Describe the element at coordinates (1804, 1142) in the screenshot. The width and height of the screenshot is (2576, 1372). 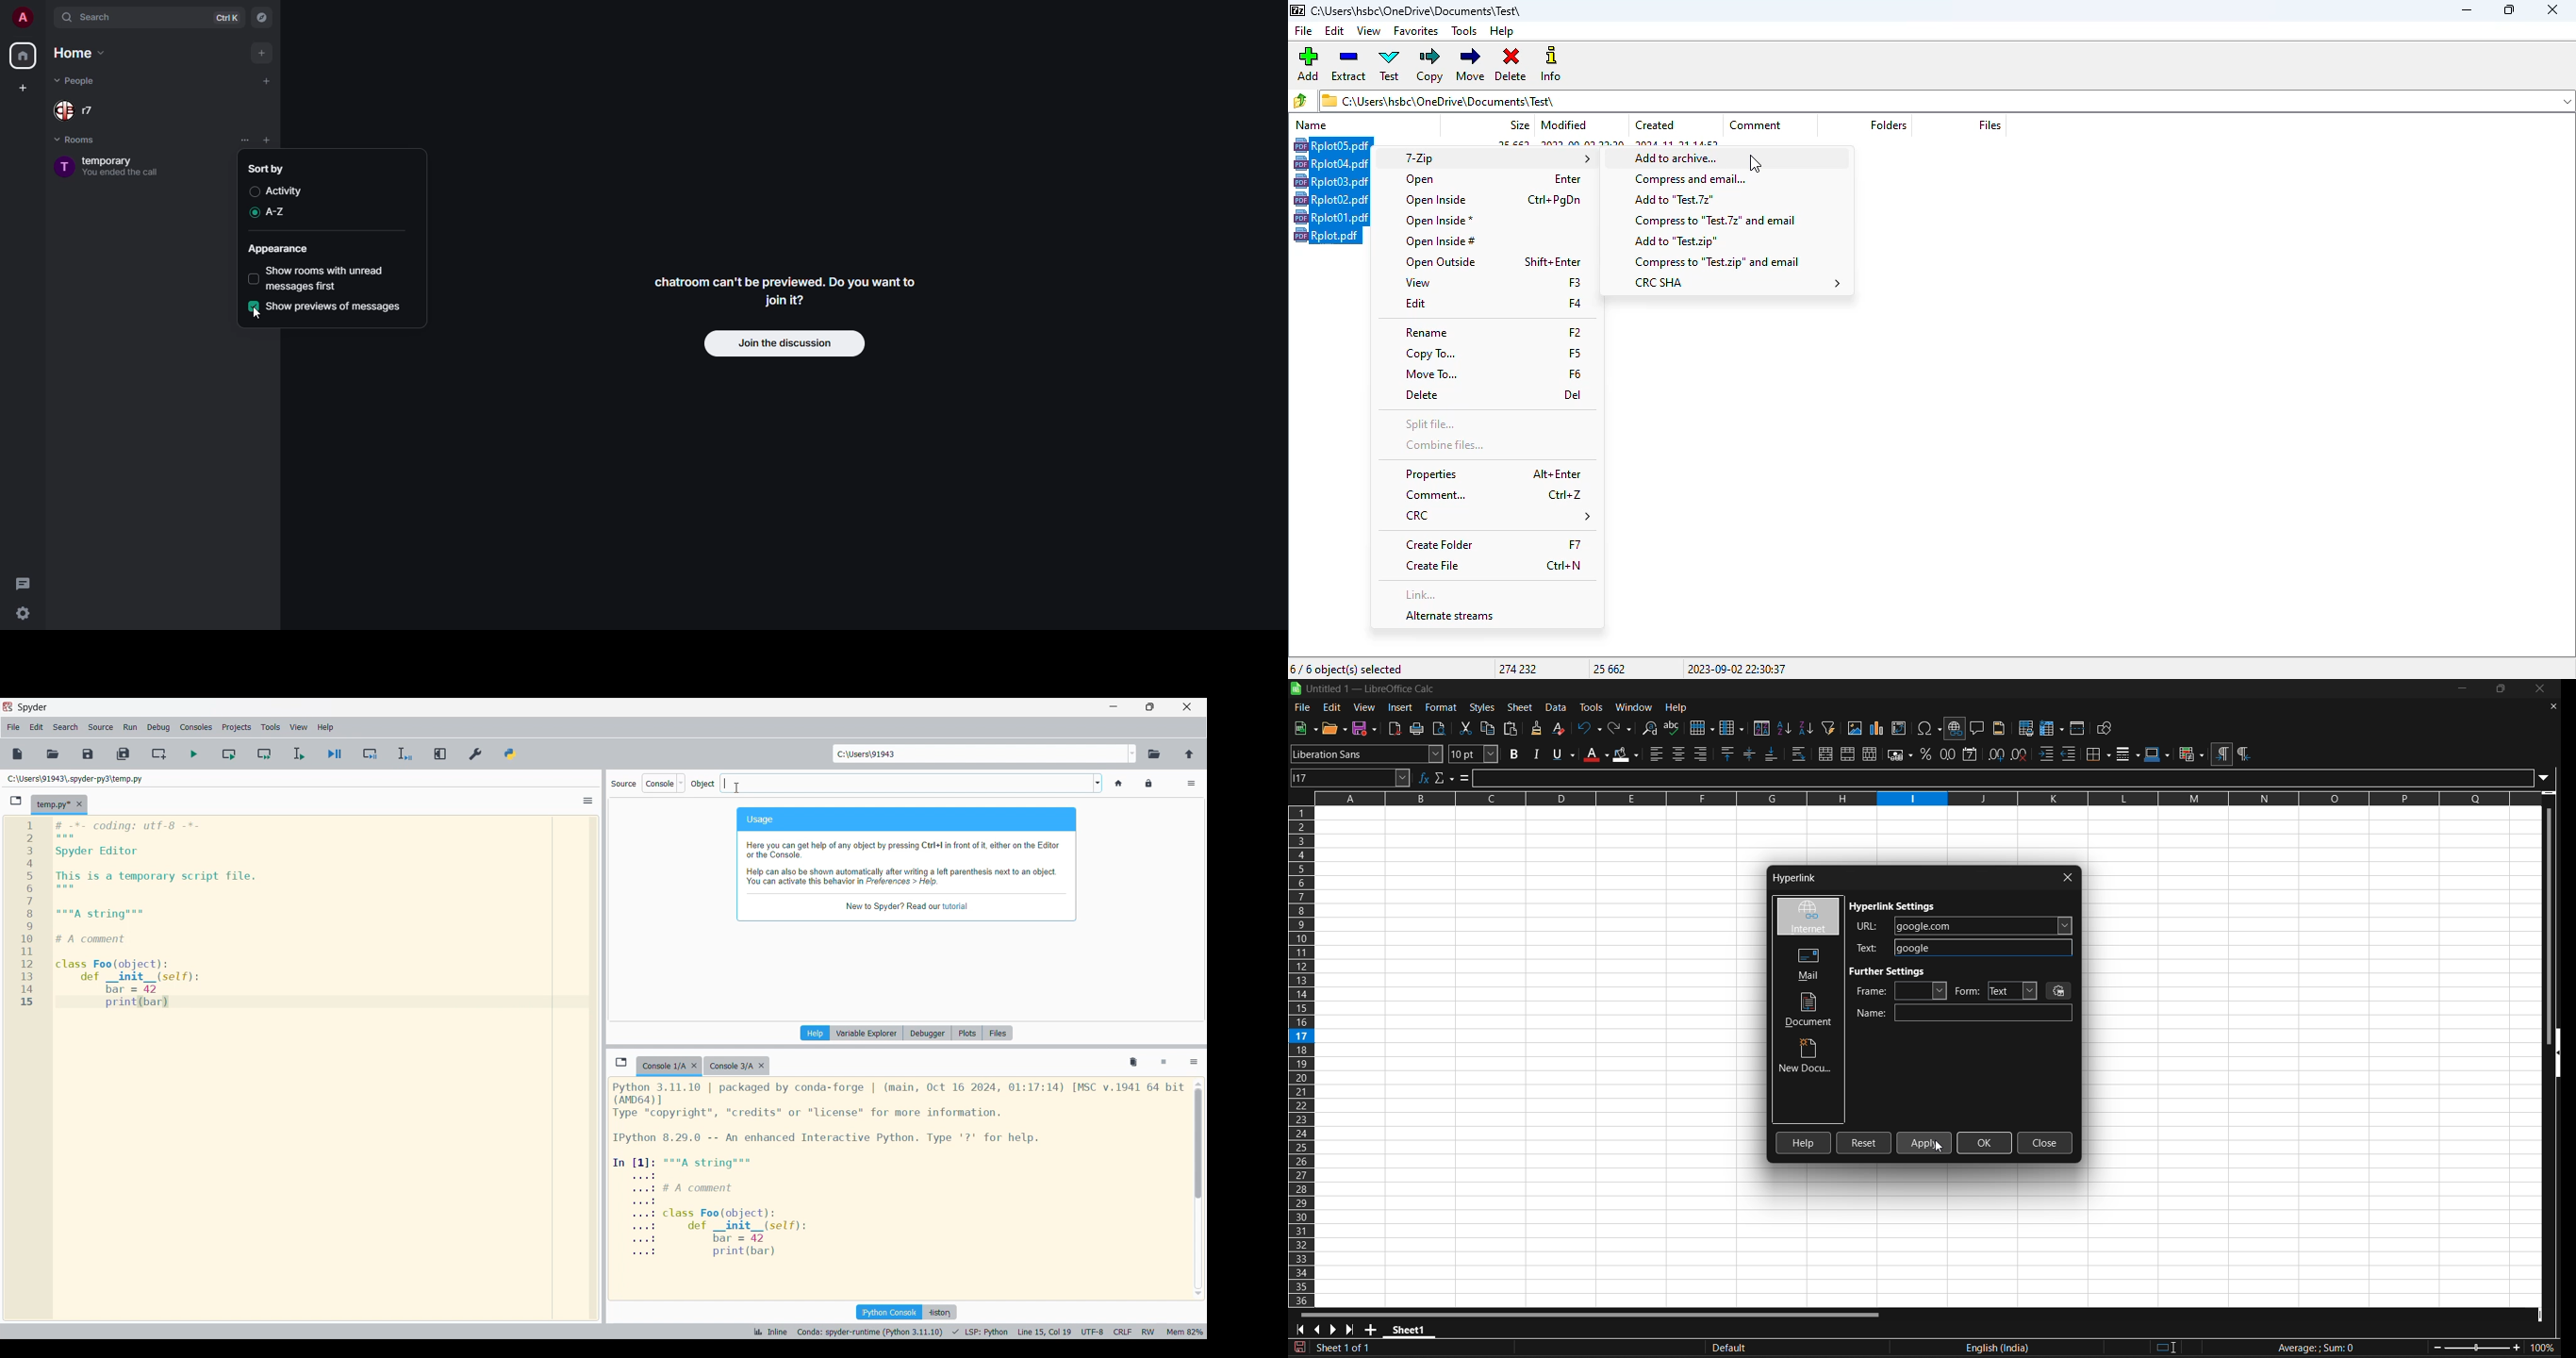
I see `help` at that location.